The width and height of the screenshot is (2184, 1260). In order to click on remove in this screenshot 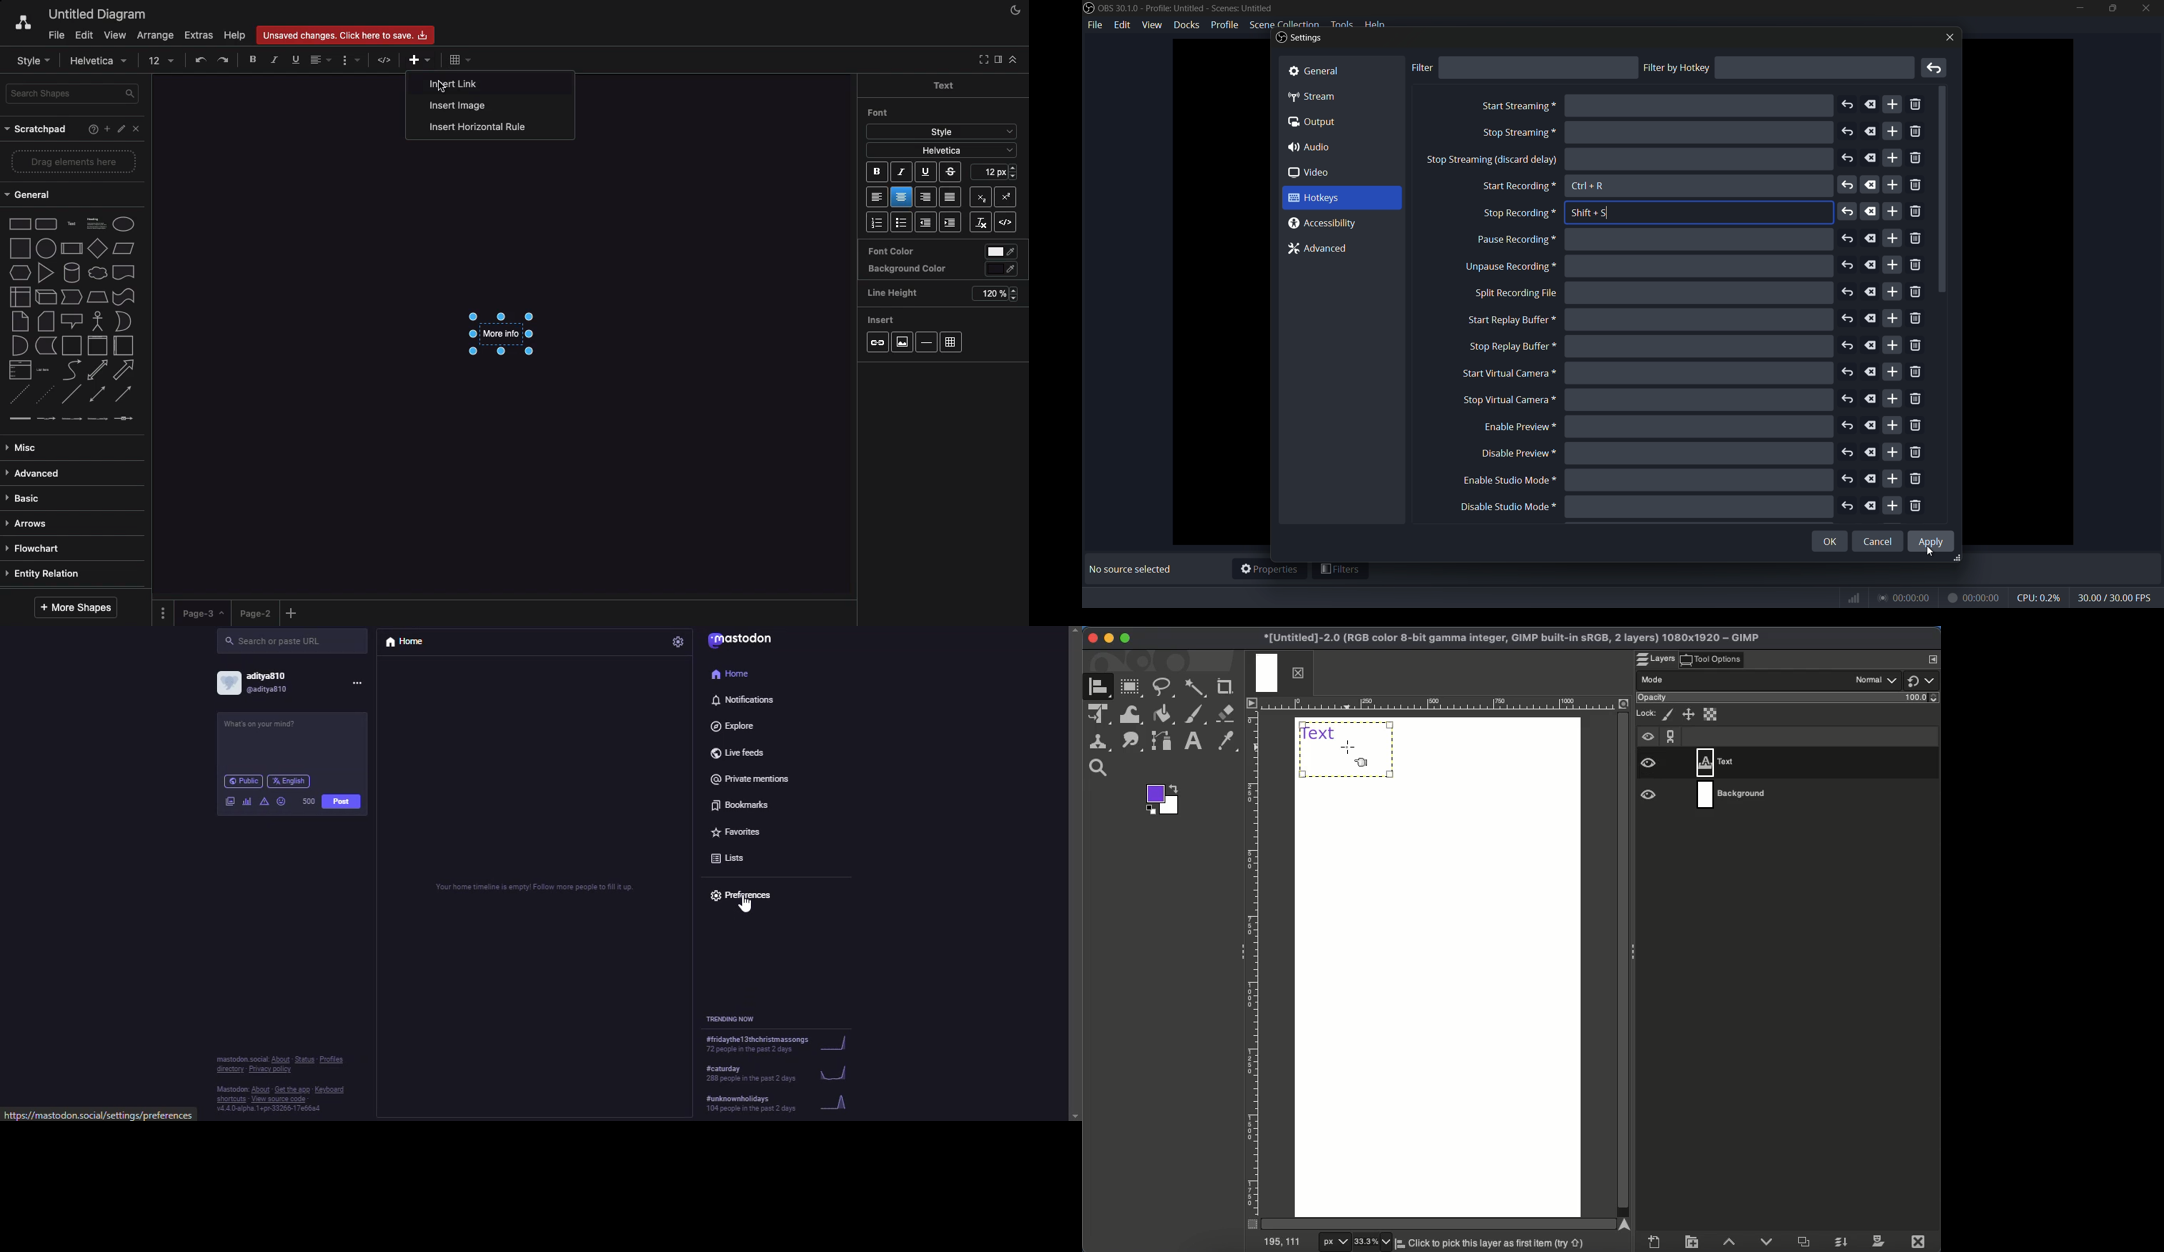, I will do `click(1916, 187)`.